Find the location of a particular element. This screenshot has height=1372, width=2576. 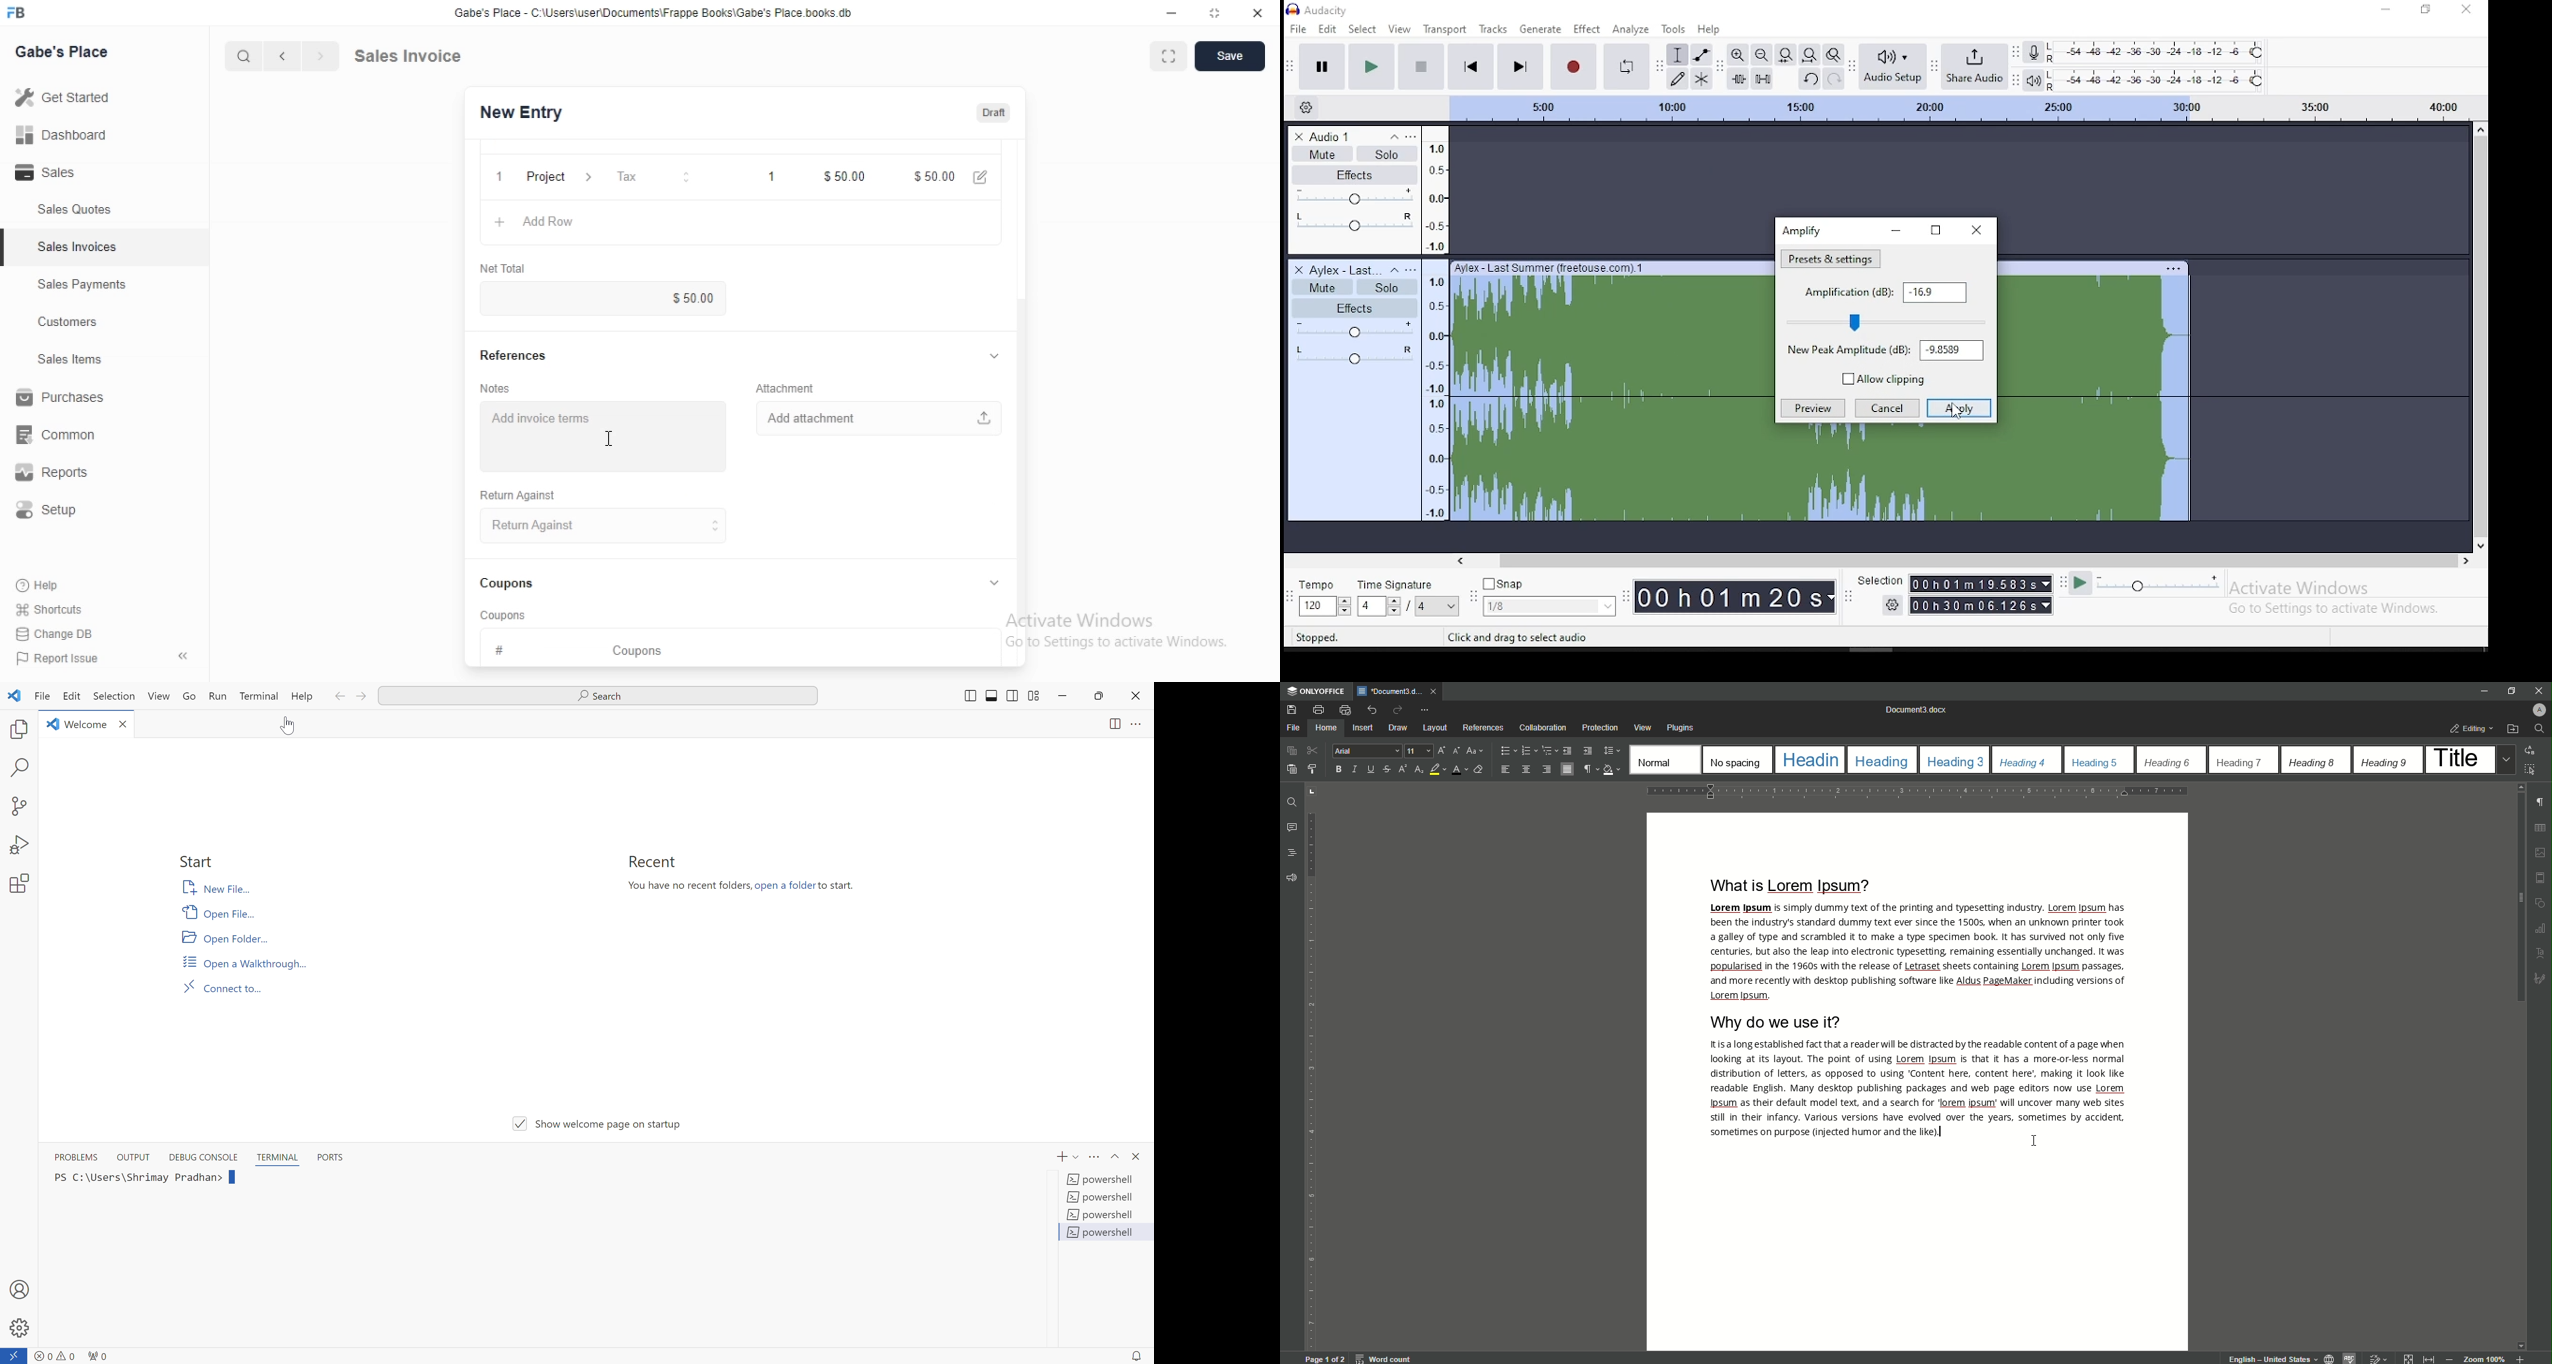

back is located at coordinates (338, 697).